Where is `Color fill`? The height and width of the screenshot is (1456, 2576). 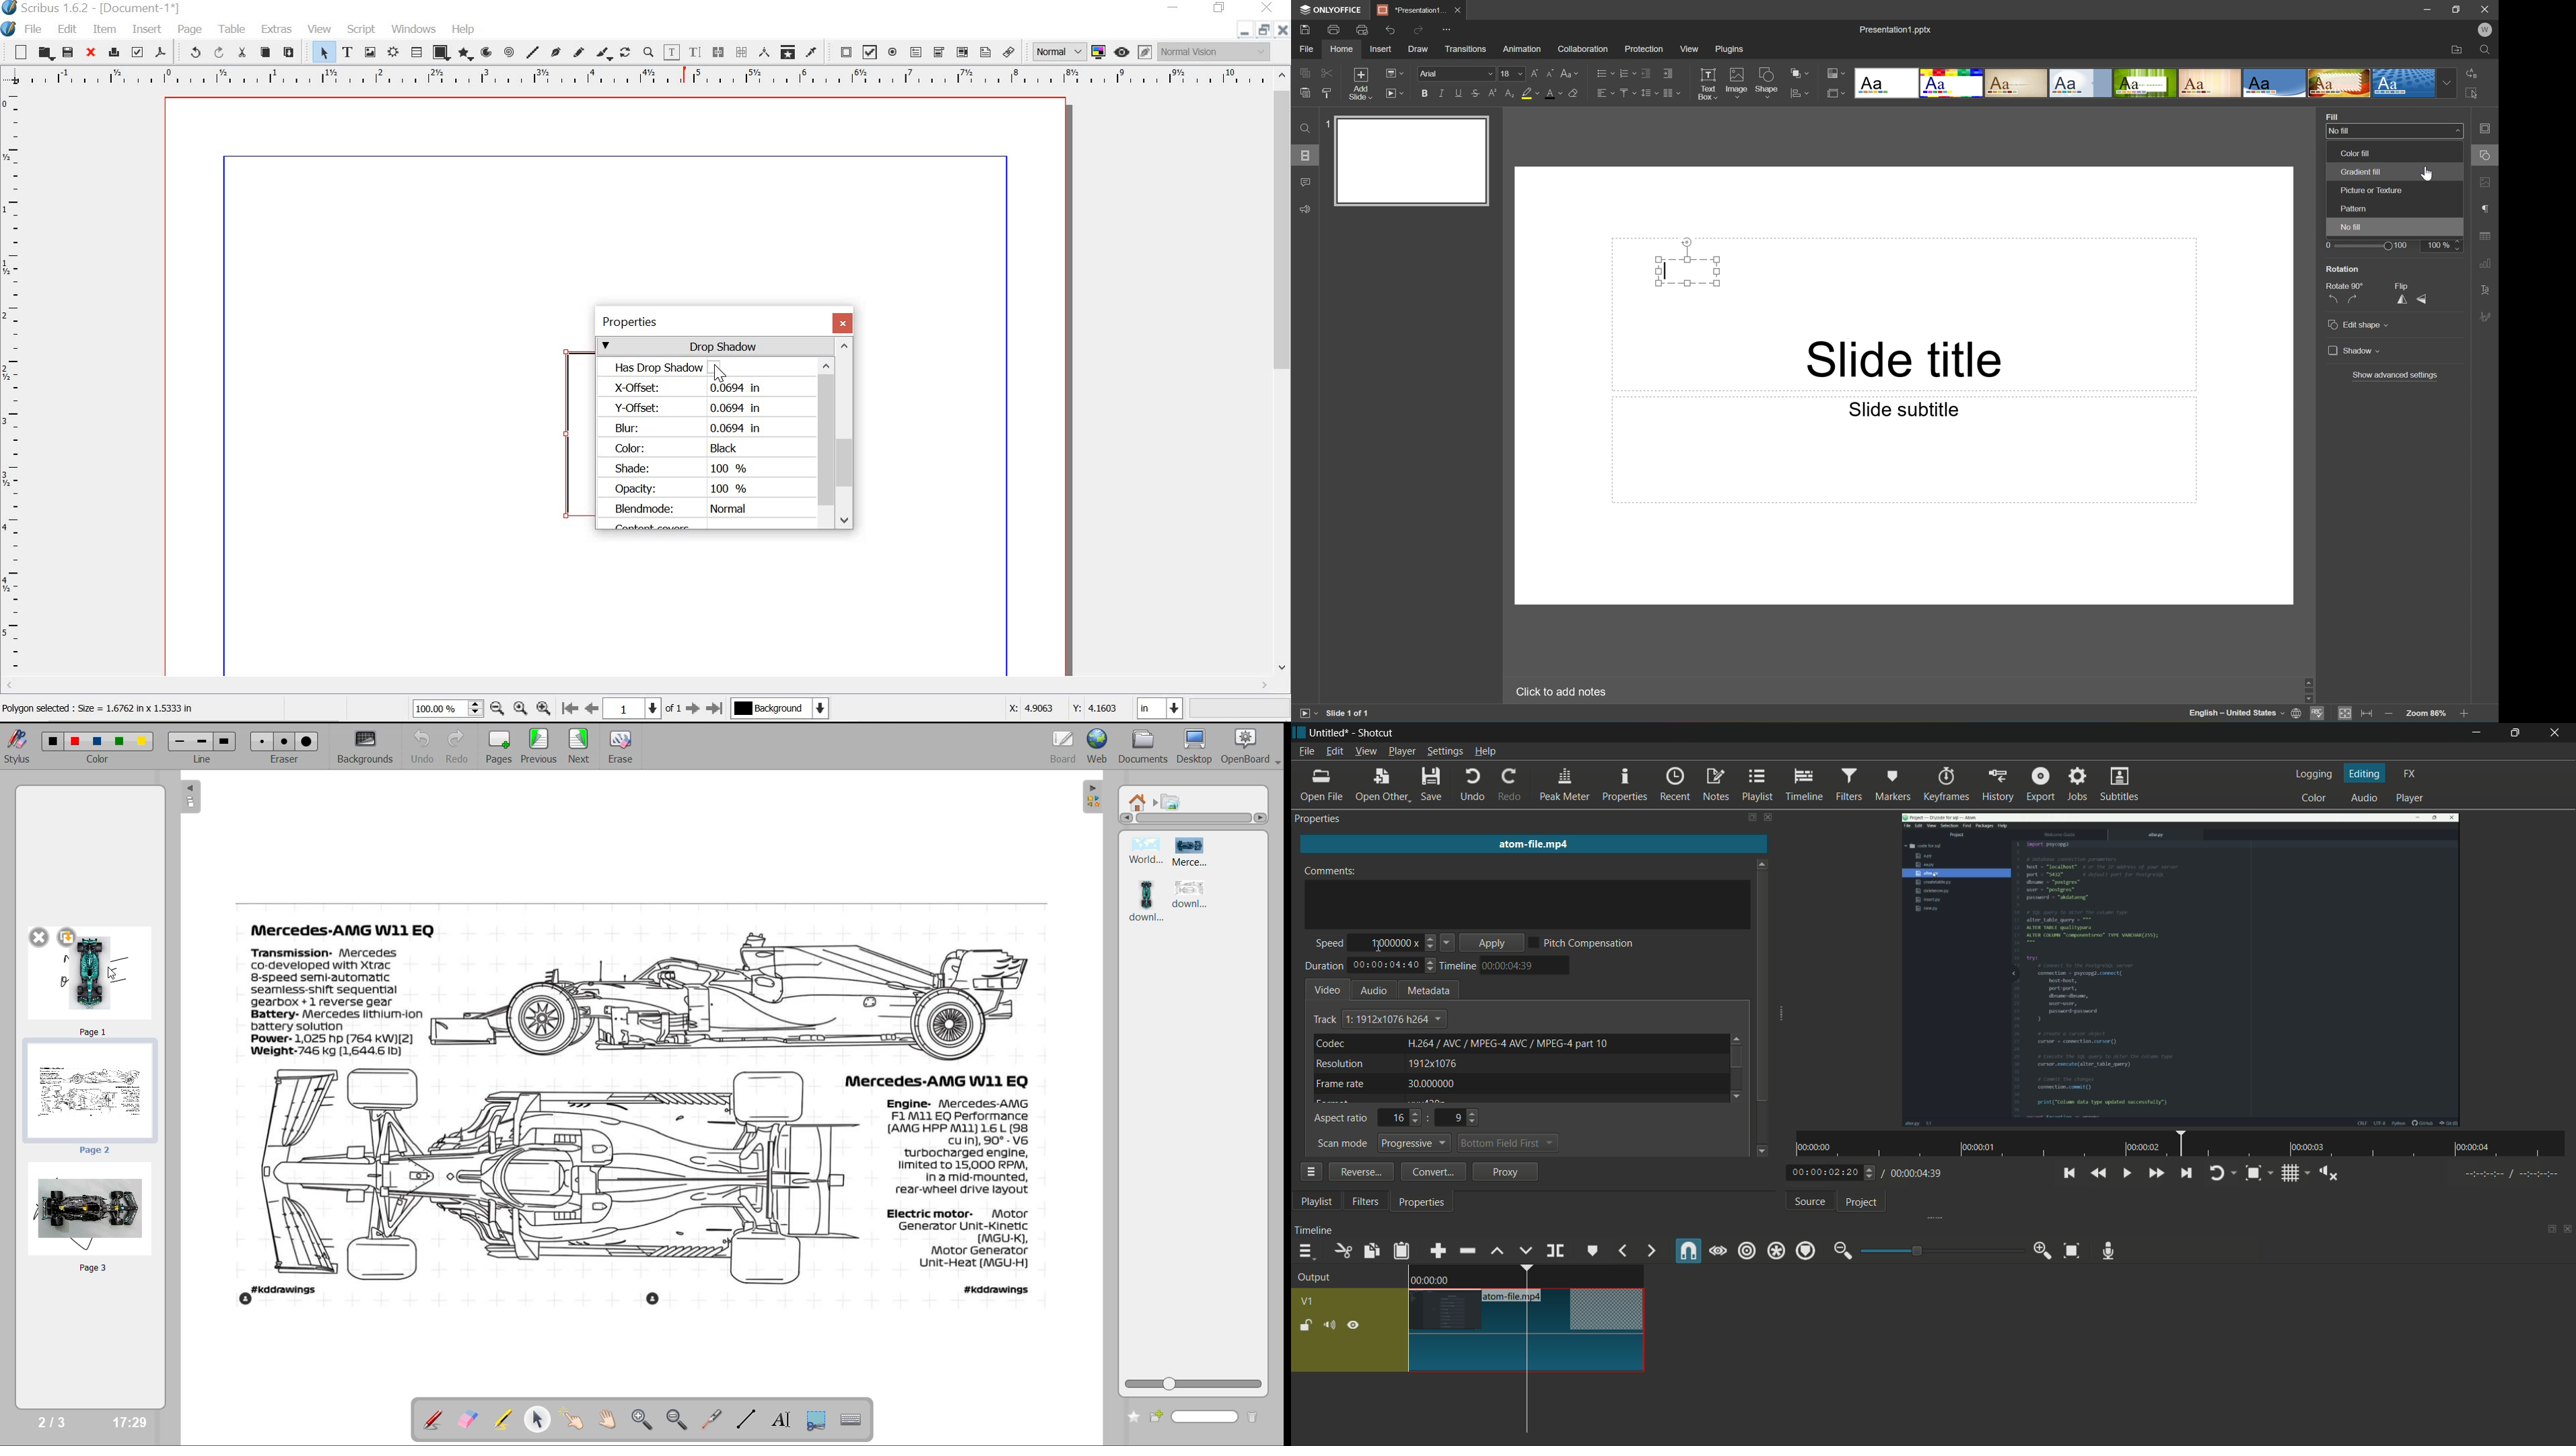
Color fill is located at coordinates (2357, 151).